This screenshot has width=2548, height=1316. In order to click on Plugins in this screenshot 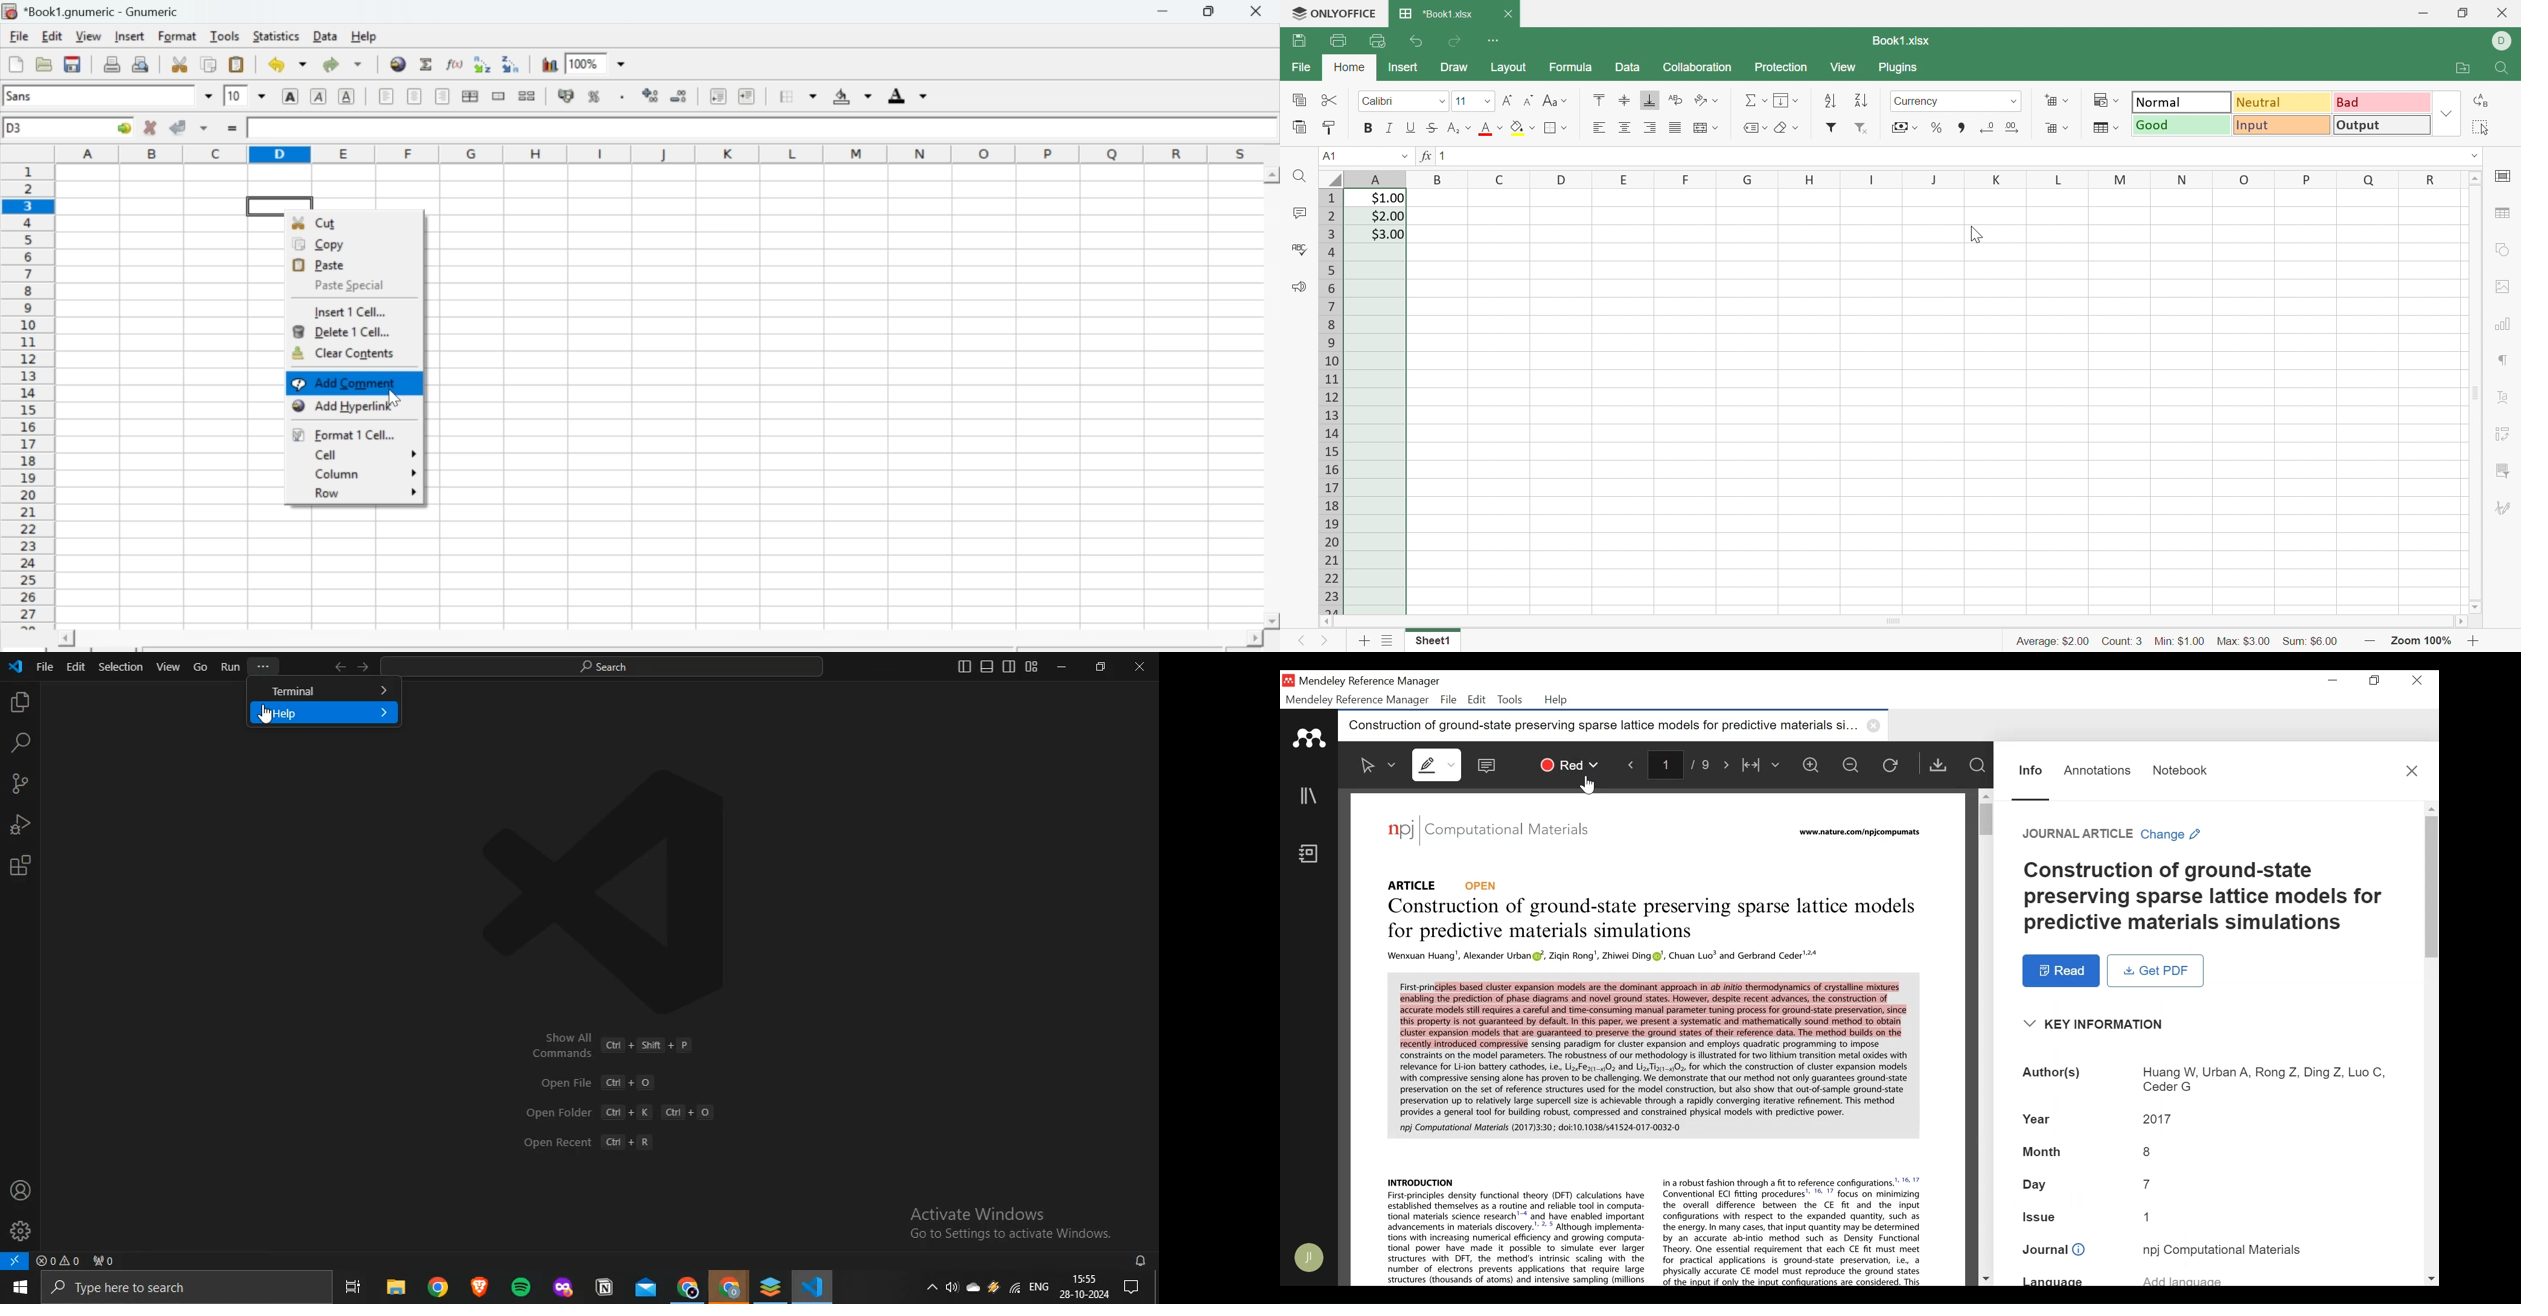, I will do `click(1898, 67)`.